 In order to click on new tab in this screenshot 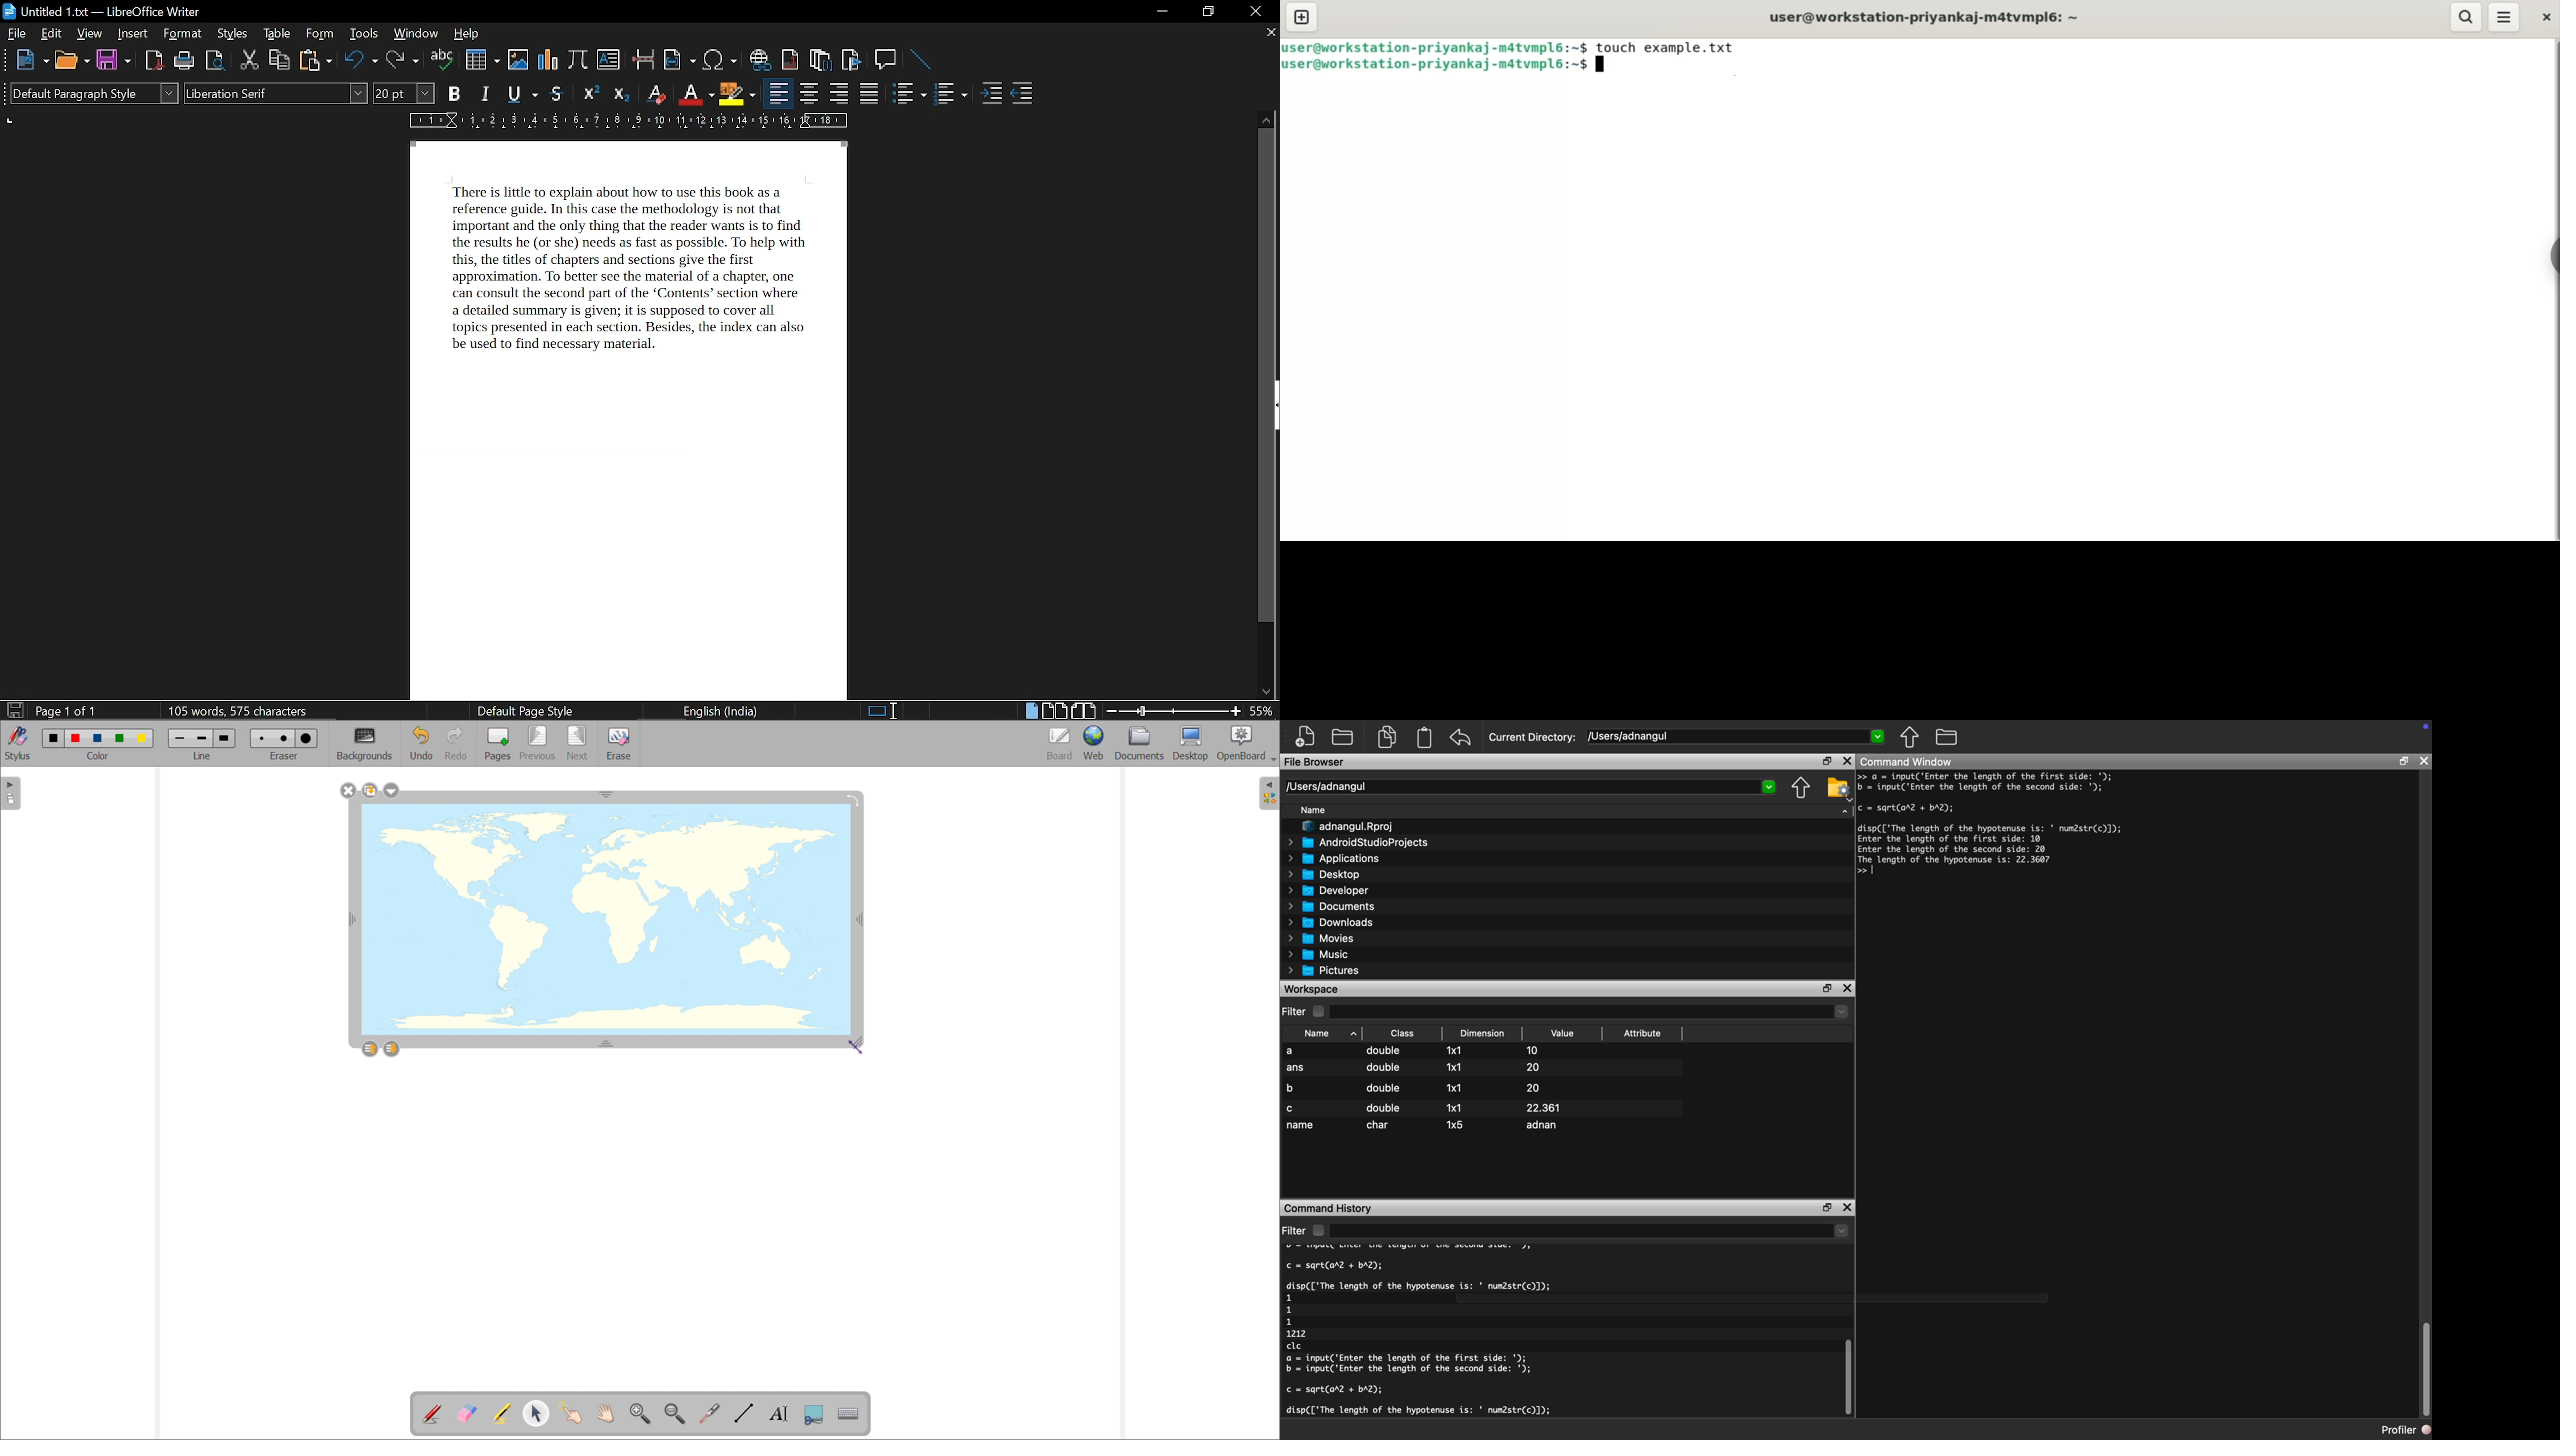, I will do `click(1303, 18)`.